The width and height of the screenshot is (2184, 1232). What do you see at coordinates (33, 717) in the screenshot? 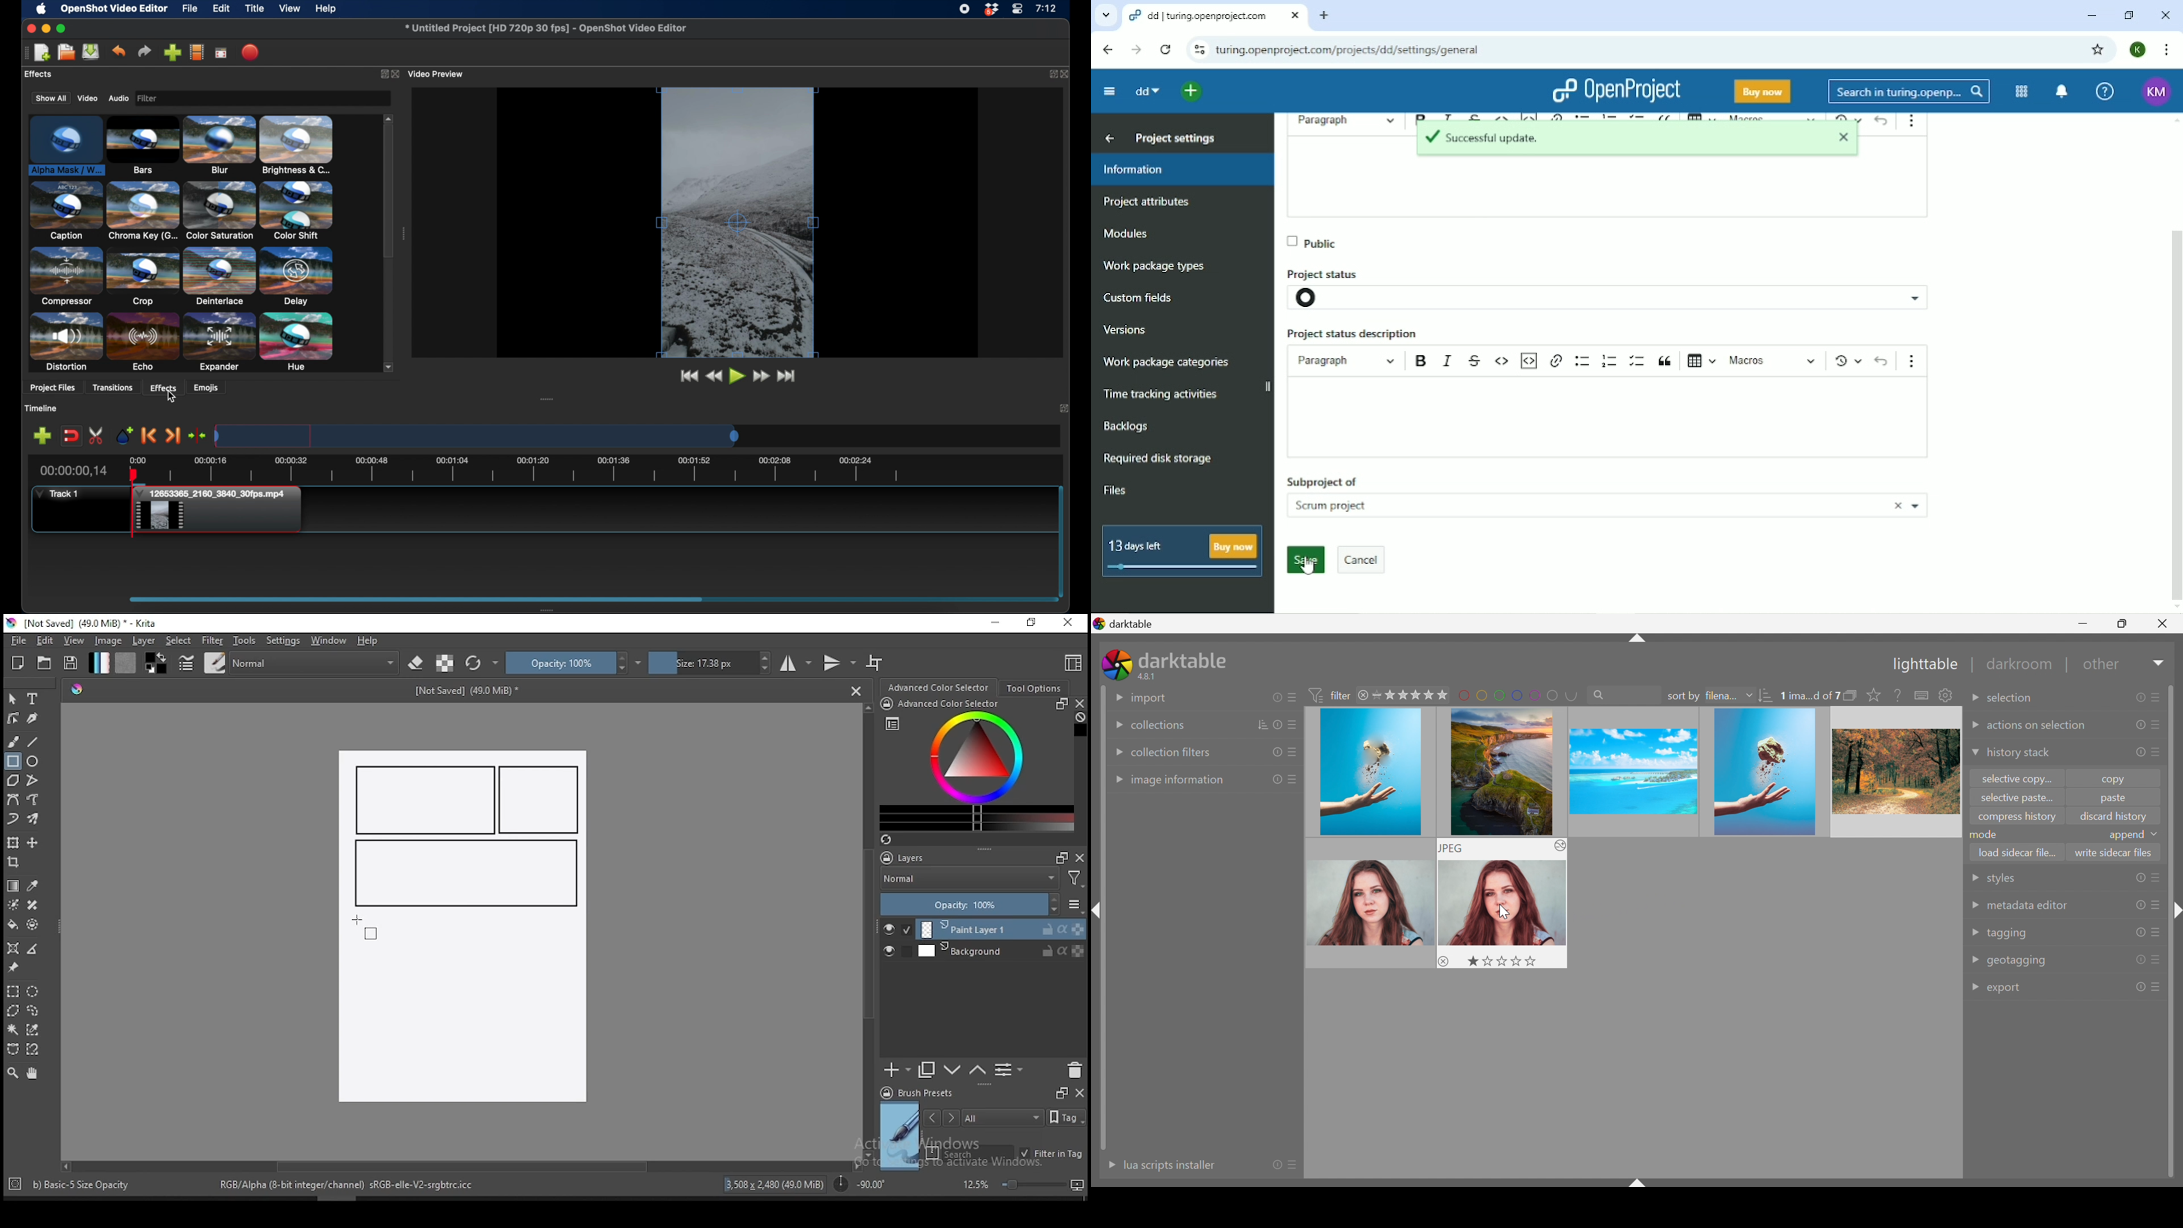
I see `calligraphy` at bounding box center [33, 717].